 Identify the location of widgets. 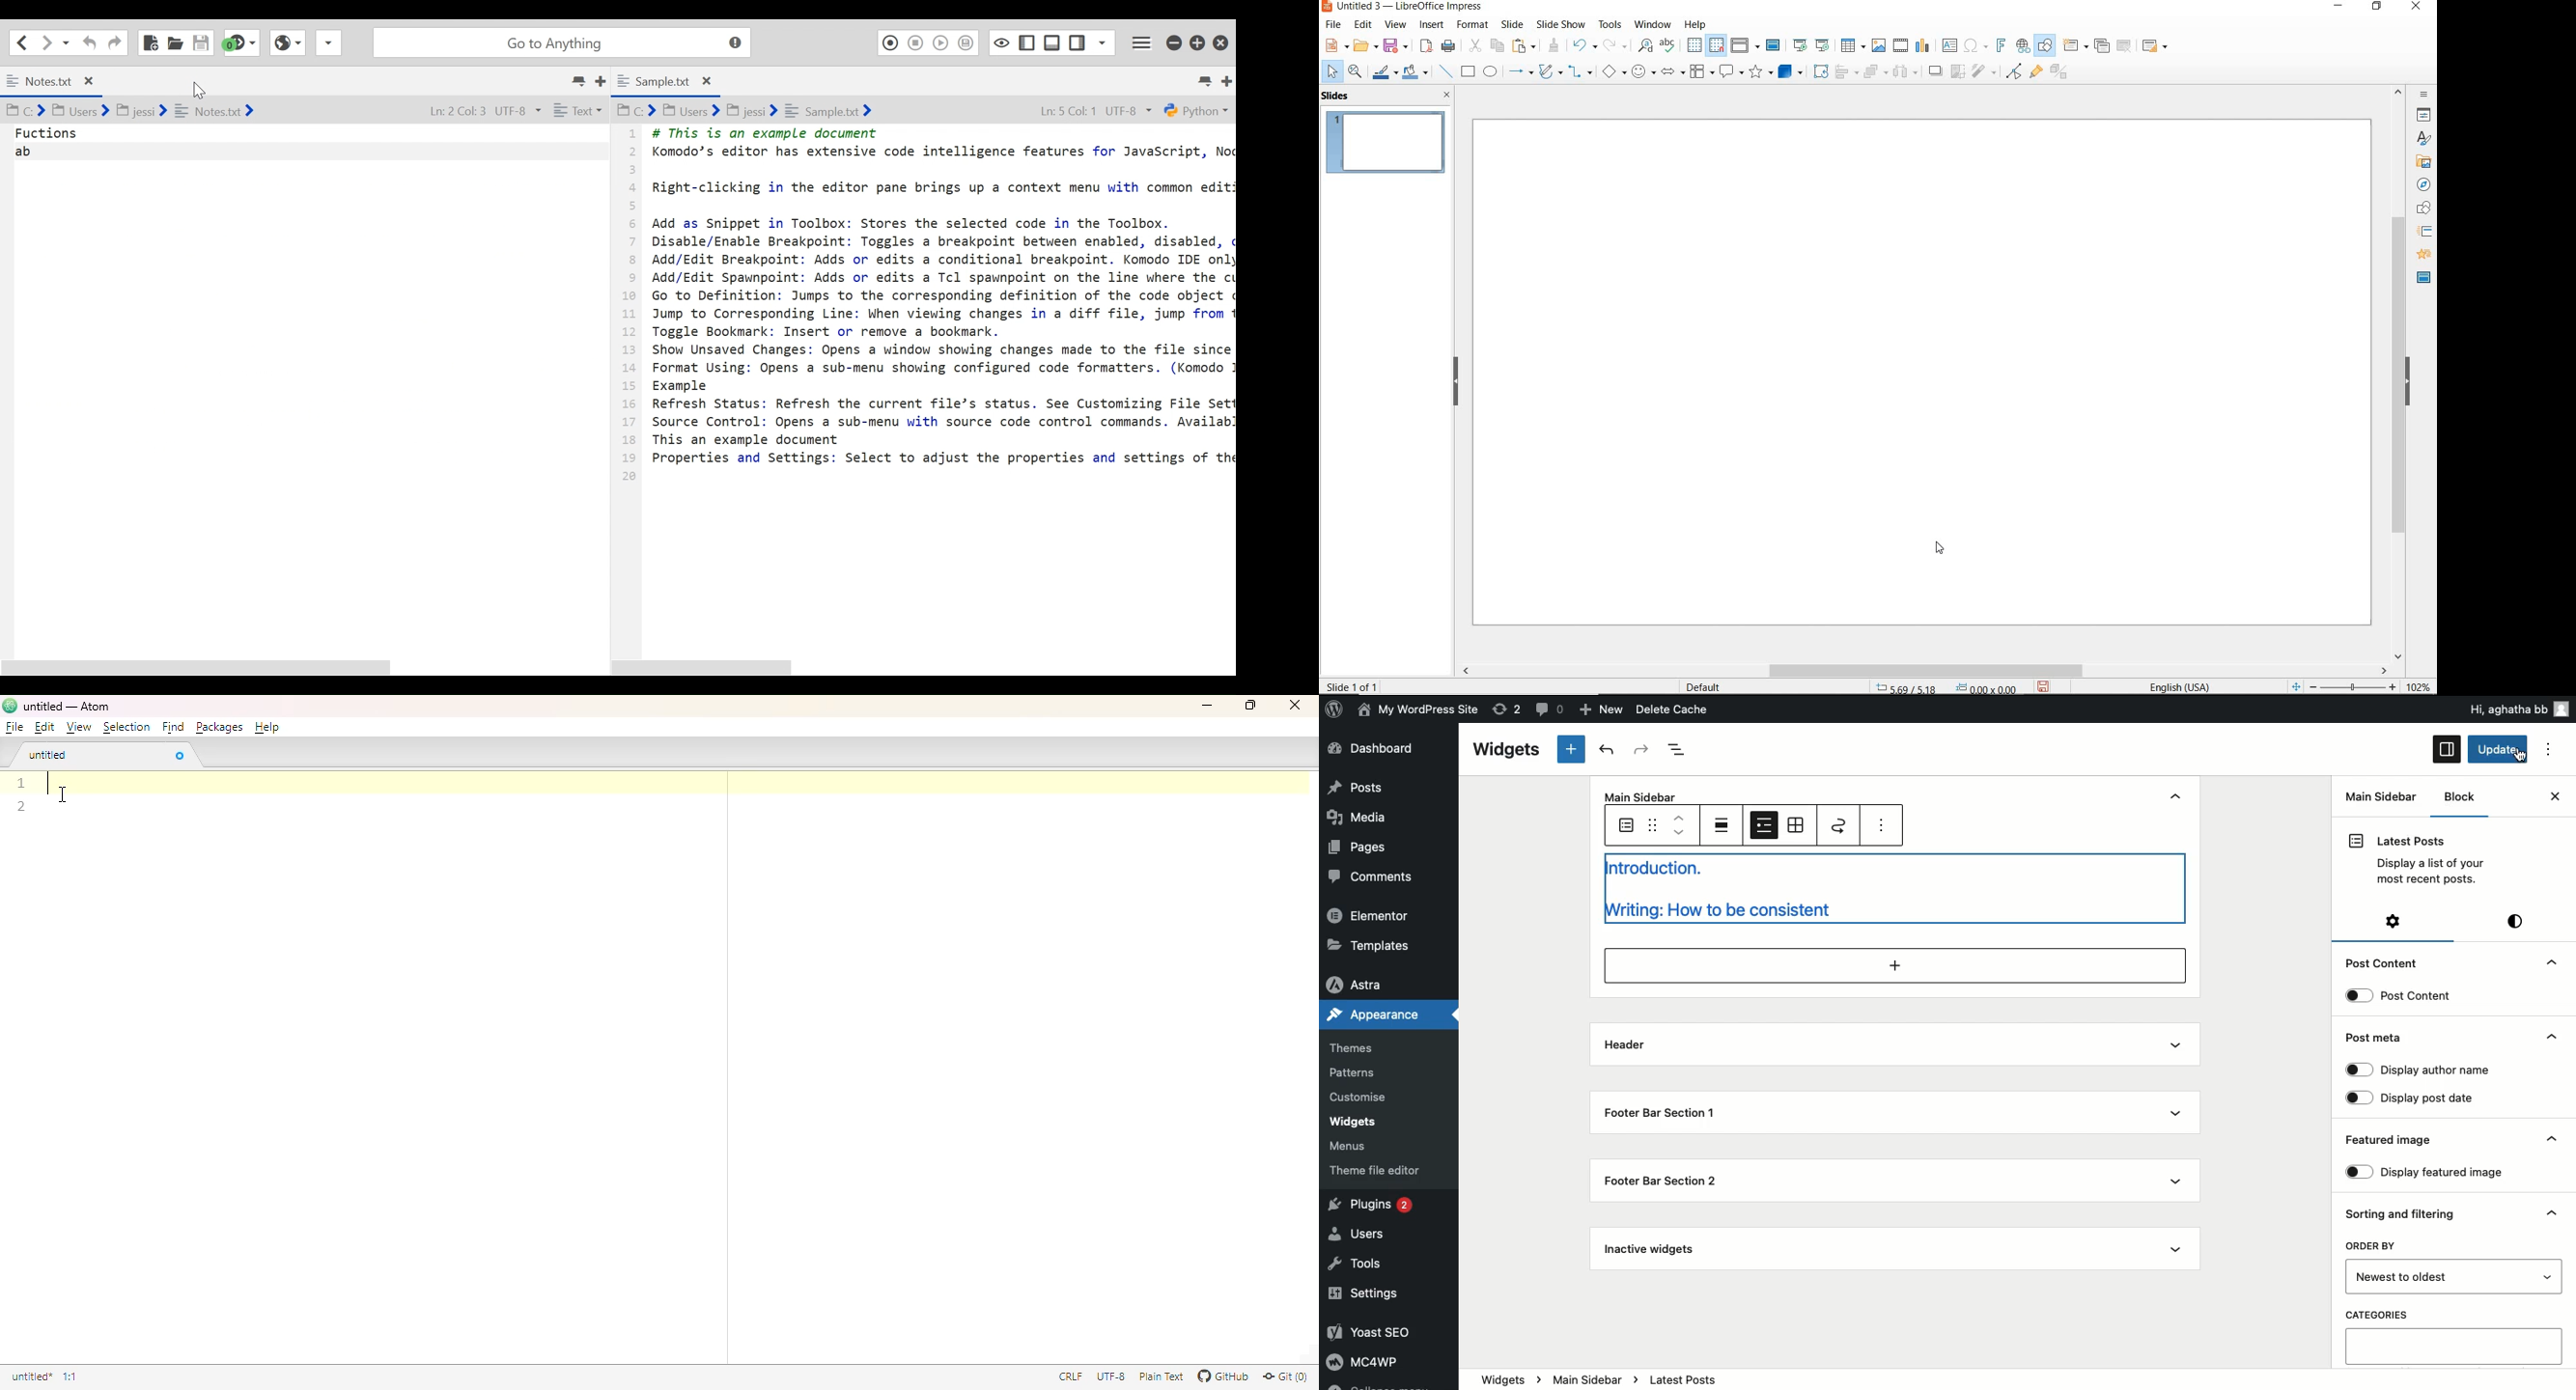
(1367, 1118).